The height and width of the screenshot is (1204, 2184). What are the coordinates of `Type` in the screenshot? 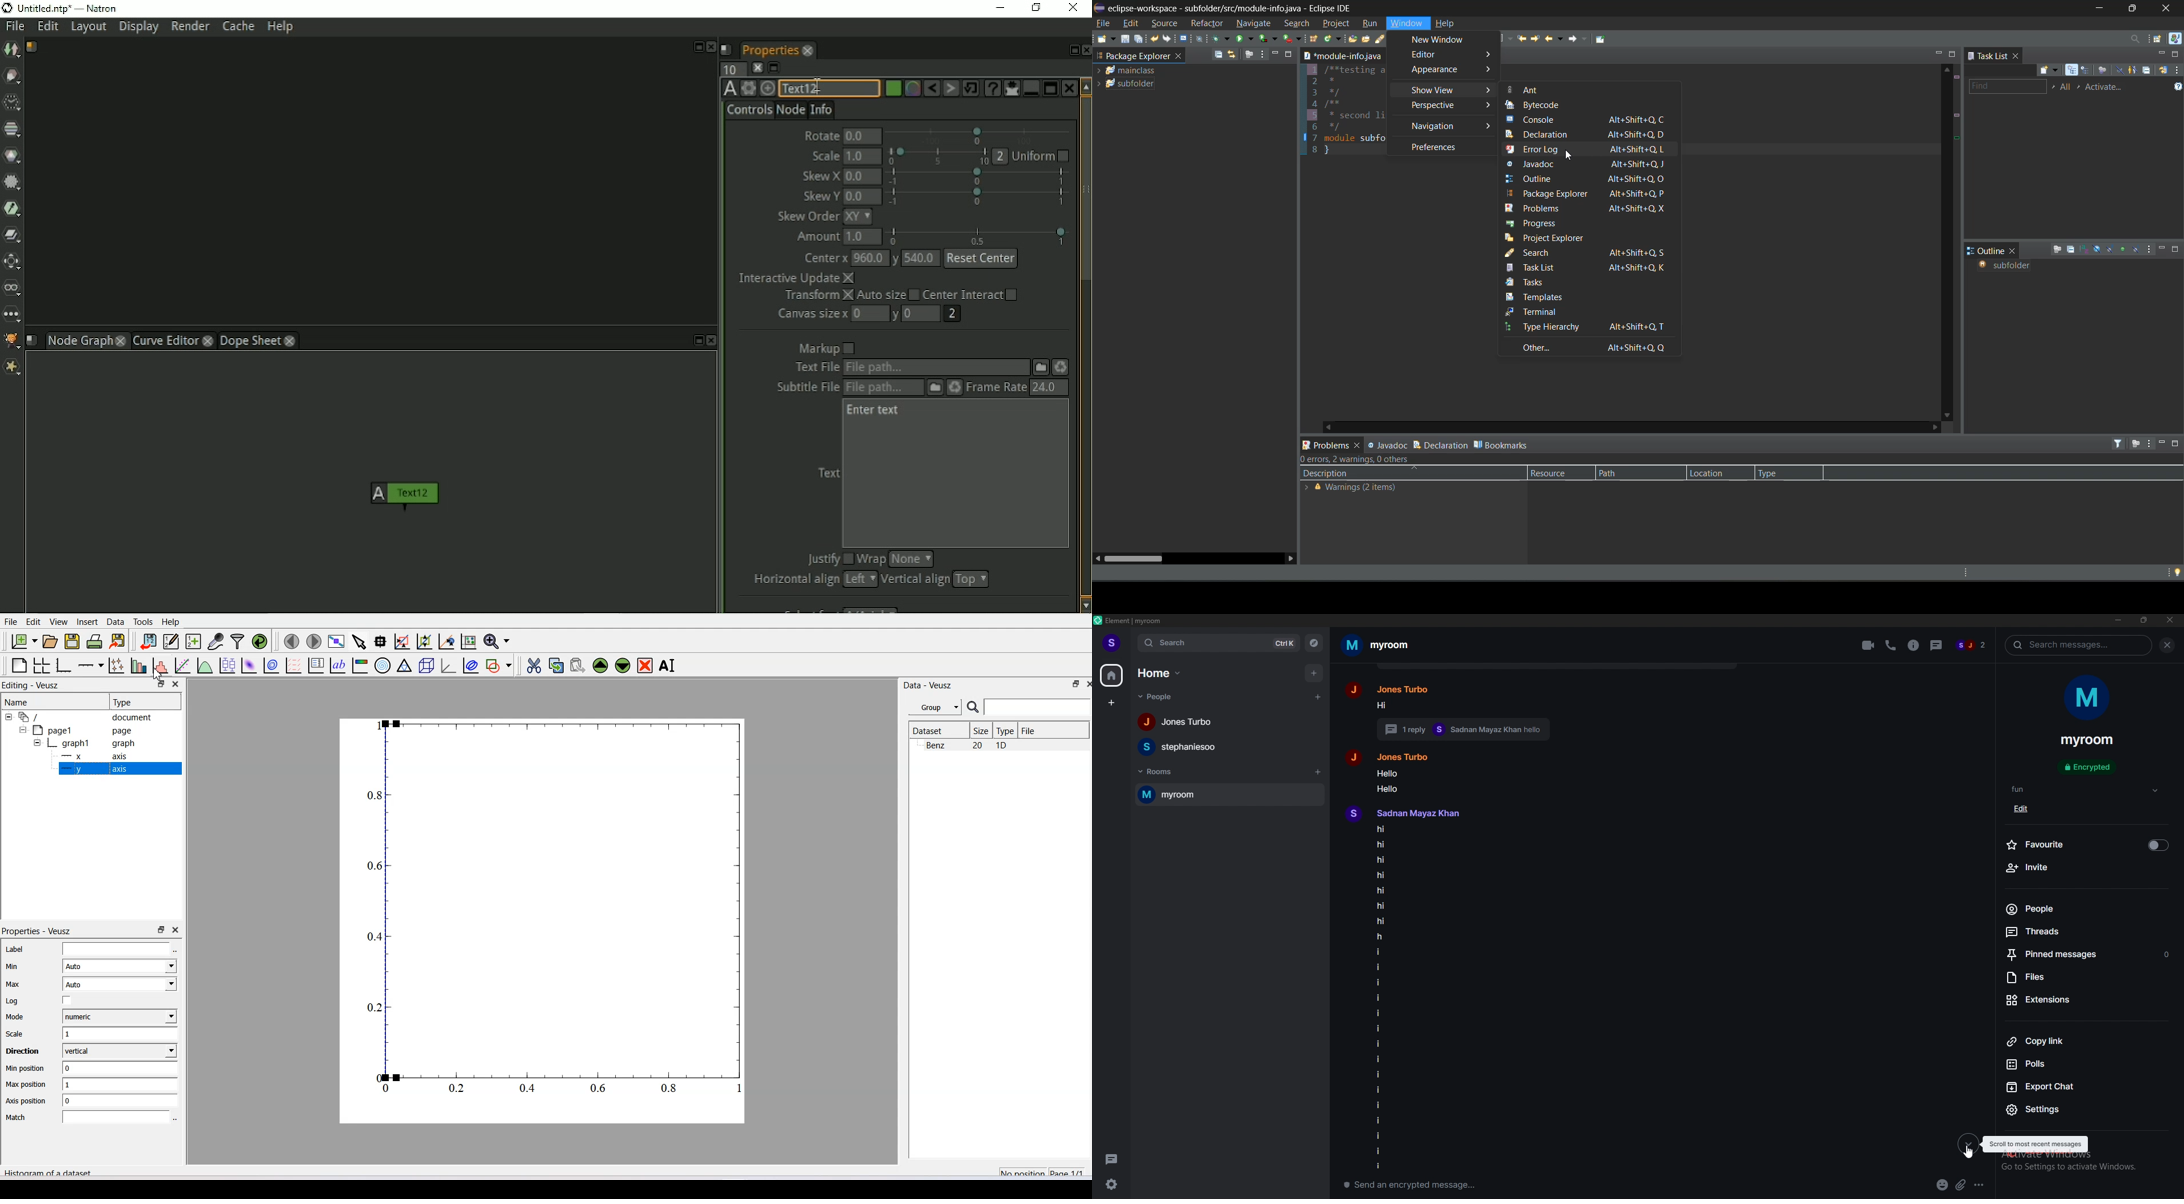 It's located at (145, 701).